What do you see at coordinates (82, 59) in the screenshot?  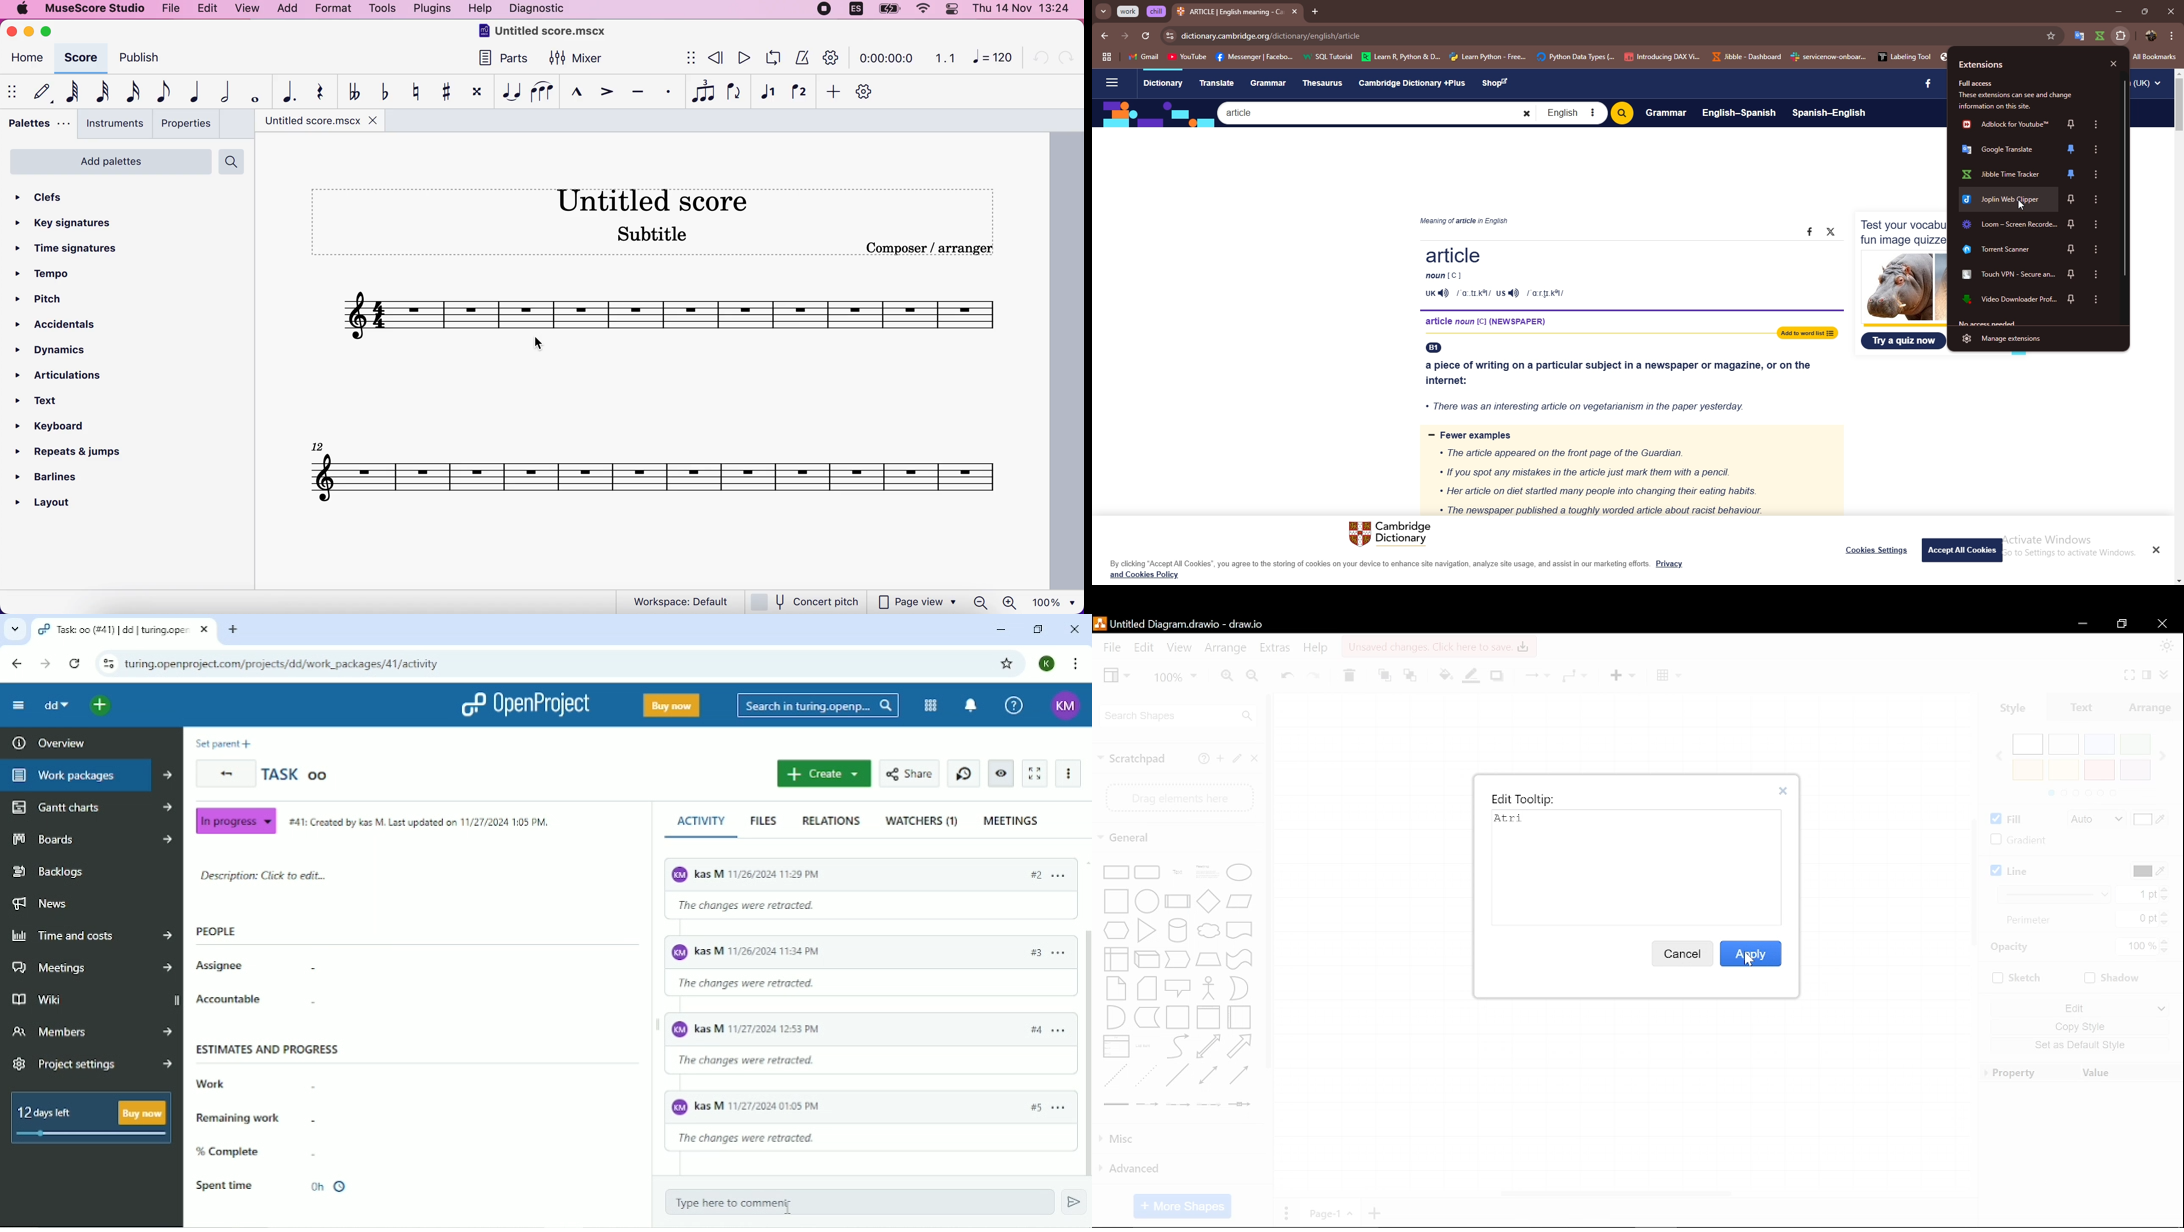 I see `score` at bounding box center [82, 59].